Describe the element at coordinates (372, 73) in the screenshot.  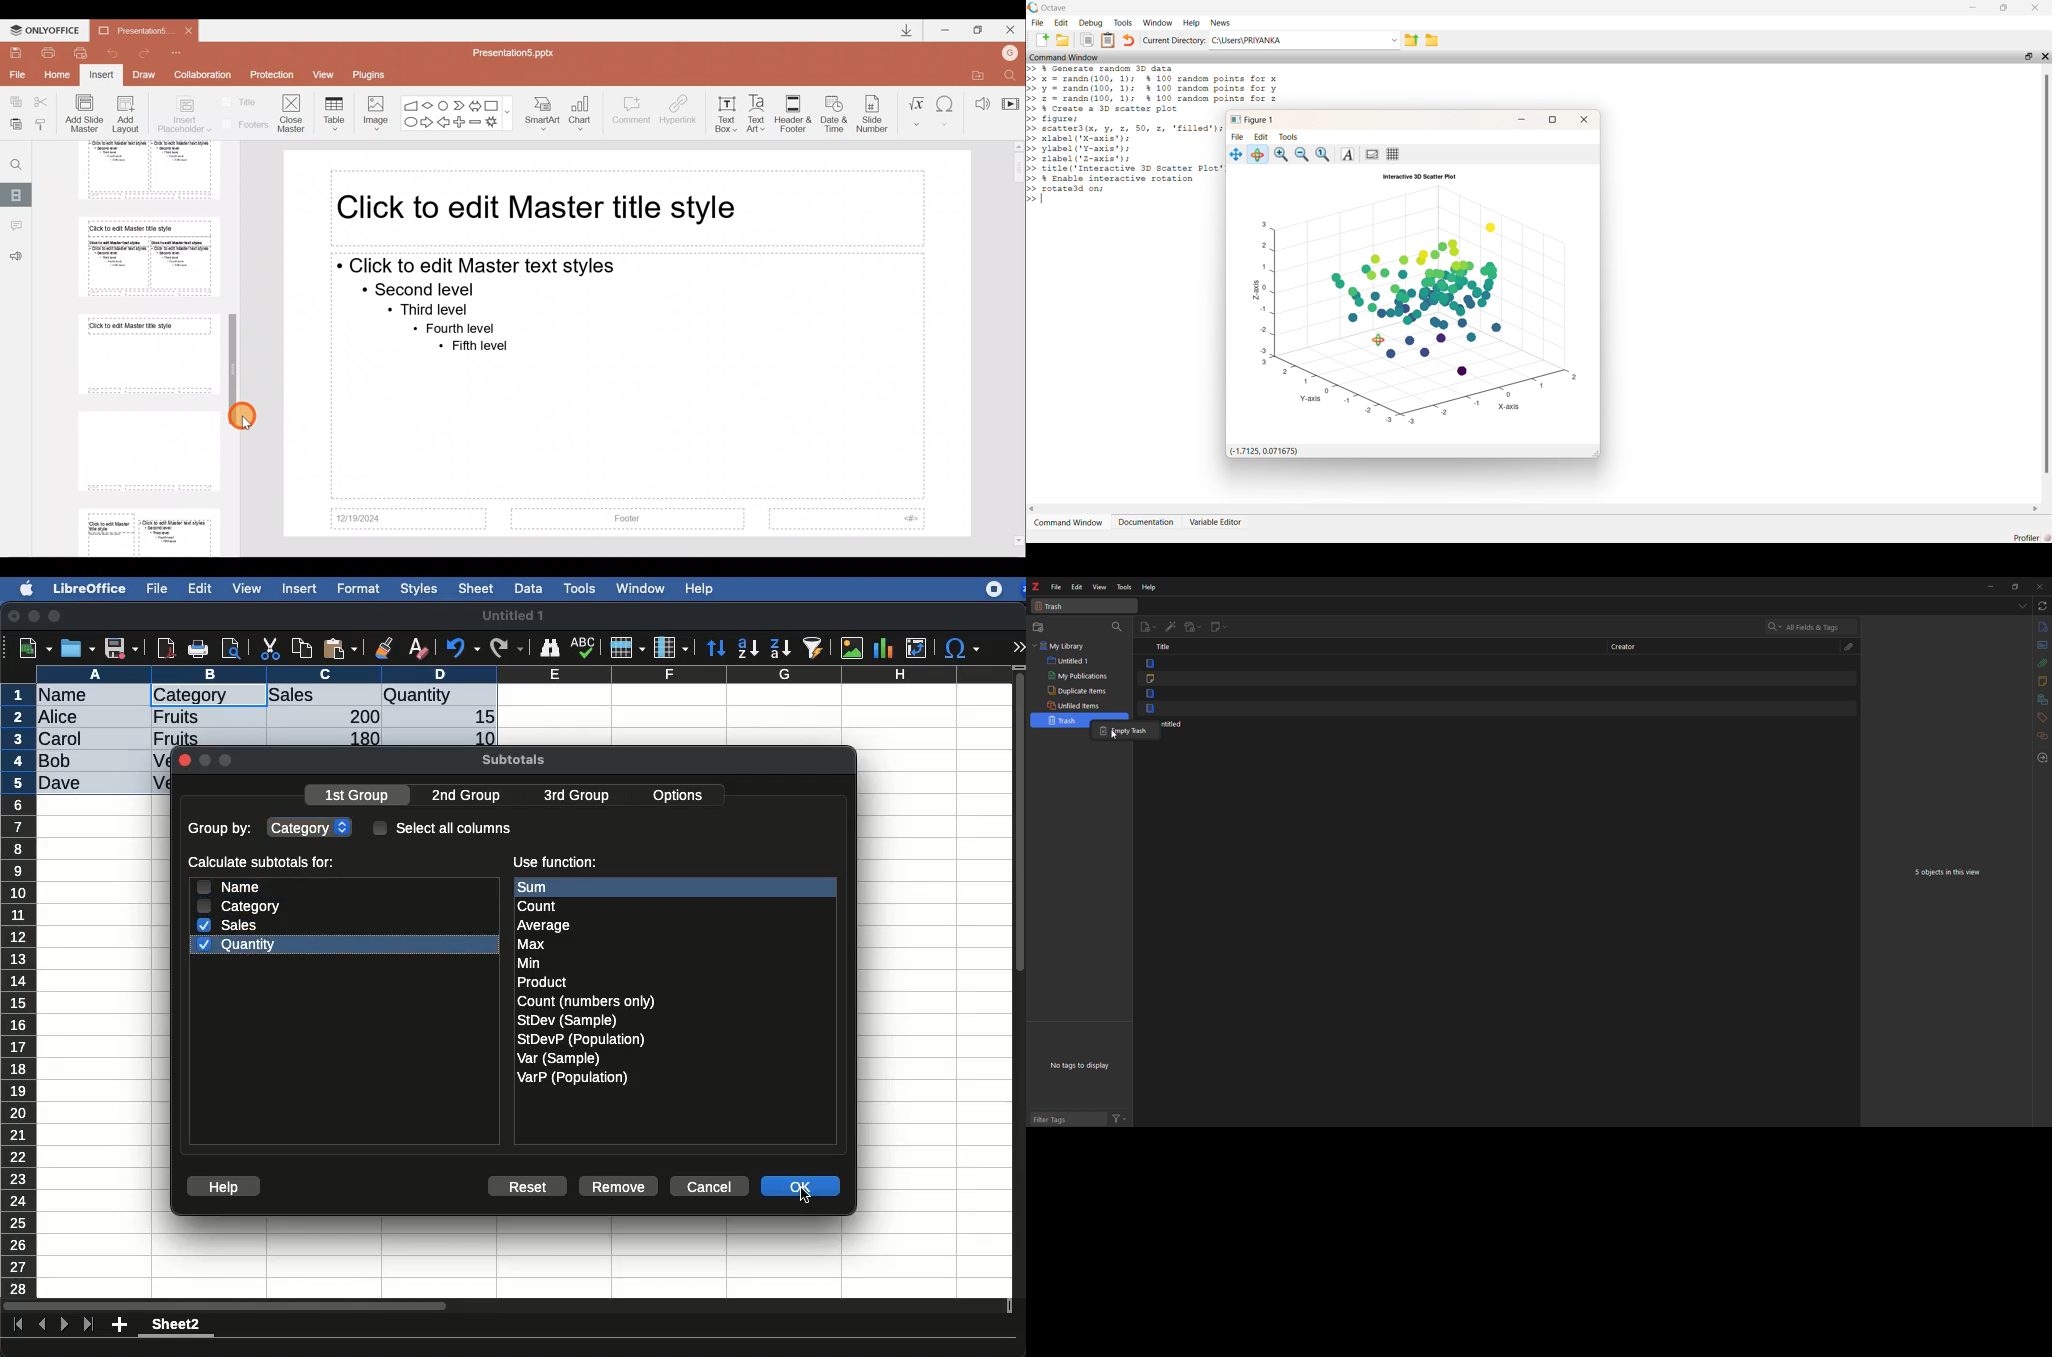
I see `Plugins` at that location.